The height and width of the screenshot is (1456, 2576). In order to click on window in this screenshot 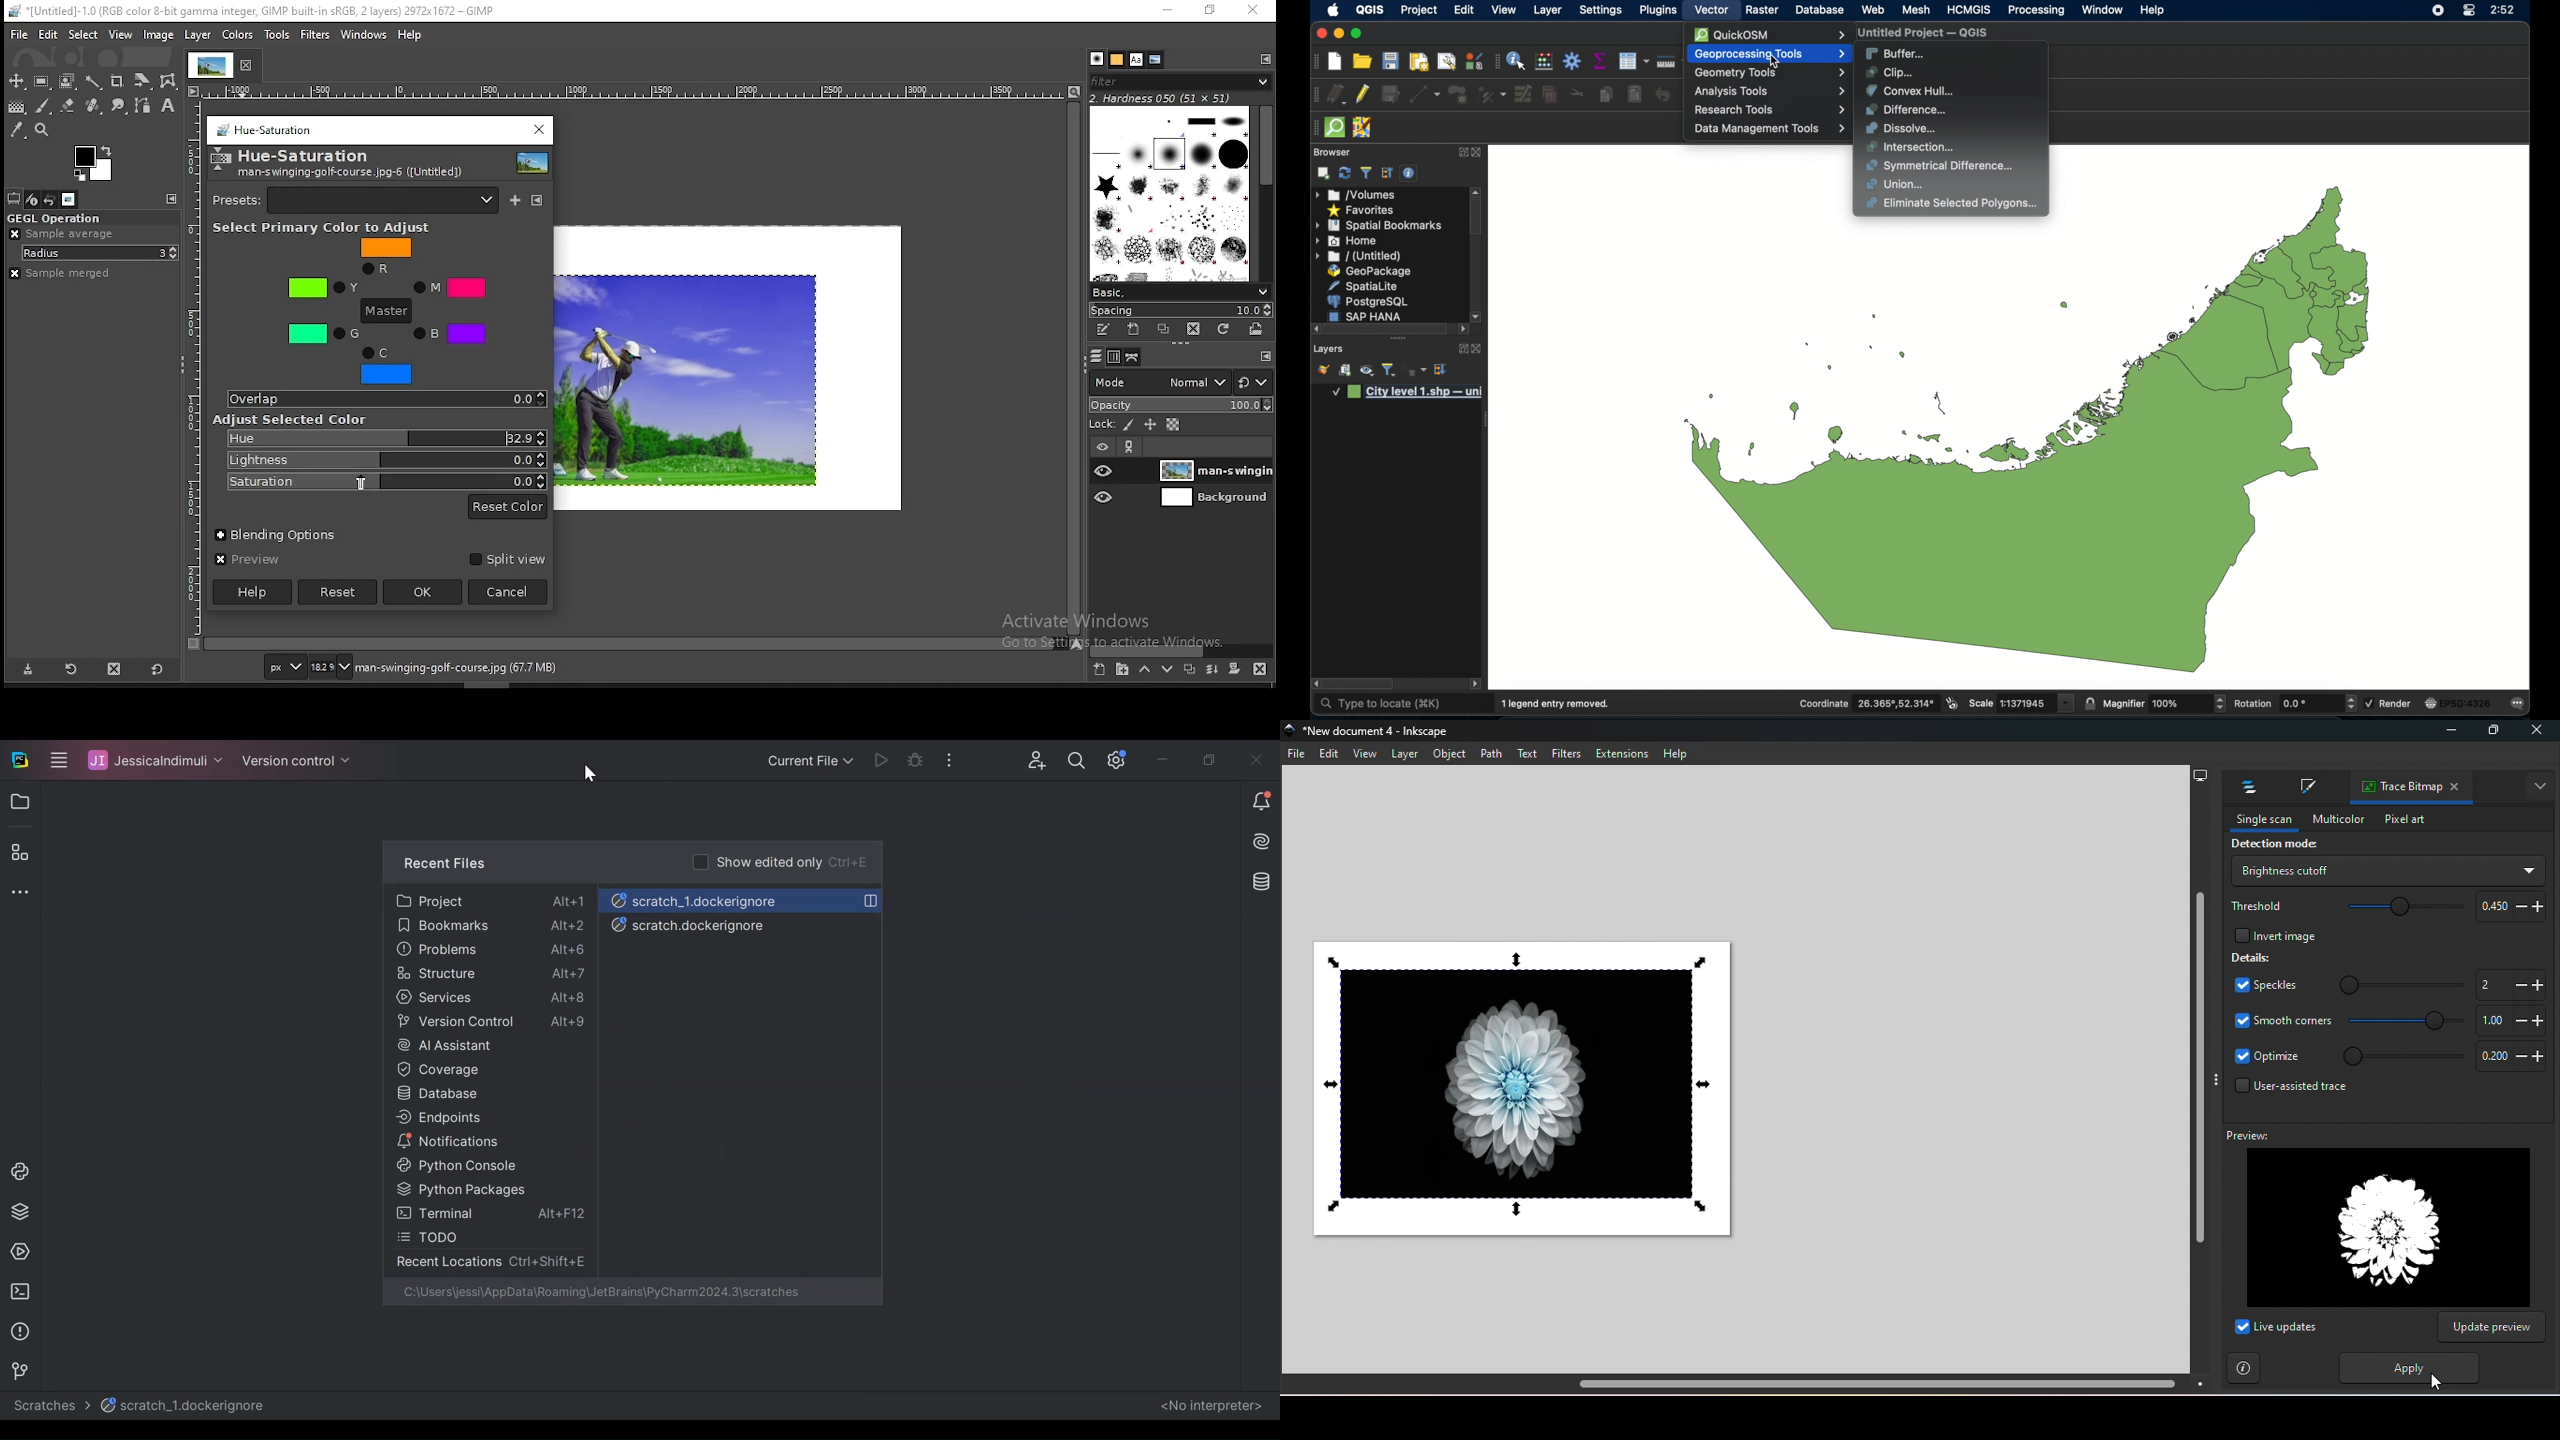, I will do `click(2102, 9)`.